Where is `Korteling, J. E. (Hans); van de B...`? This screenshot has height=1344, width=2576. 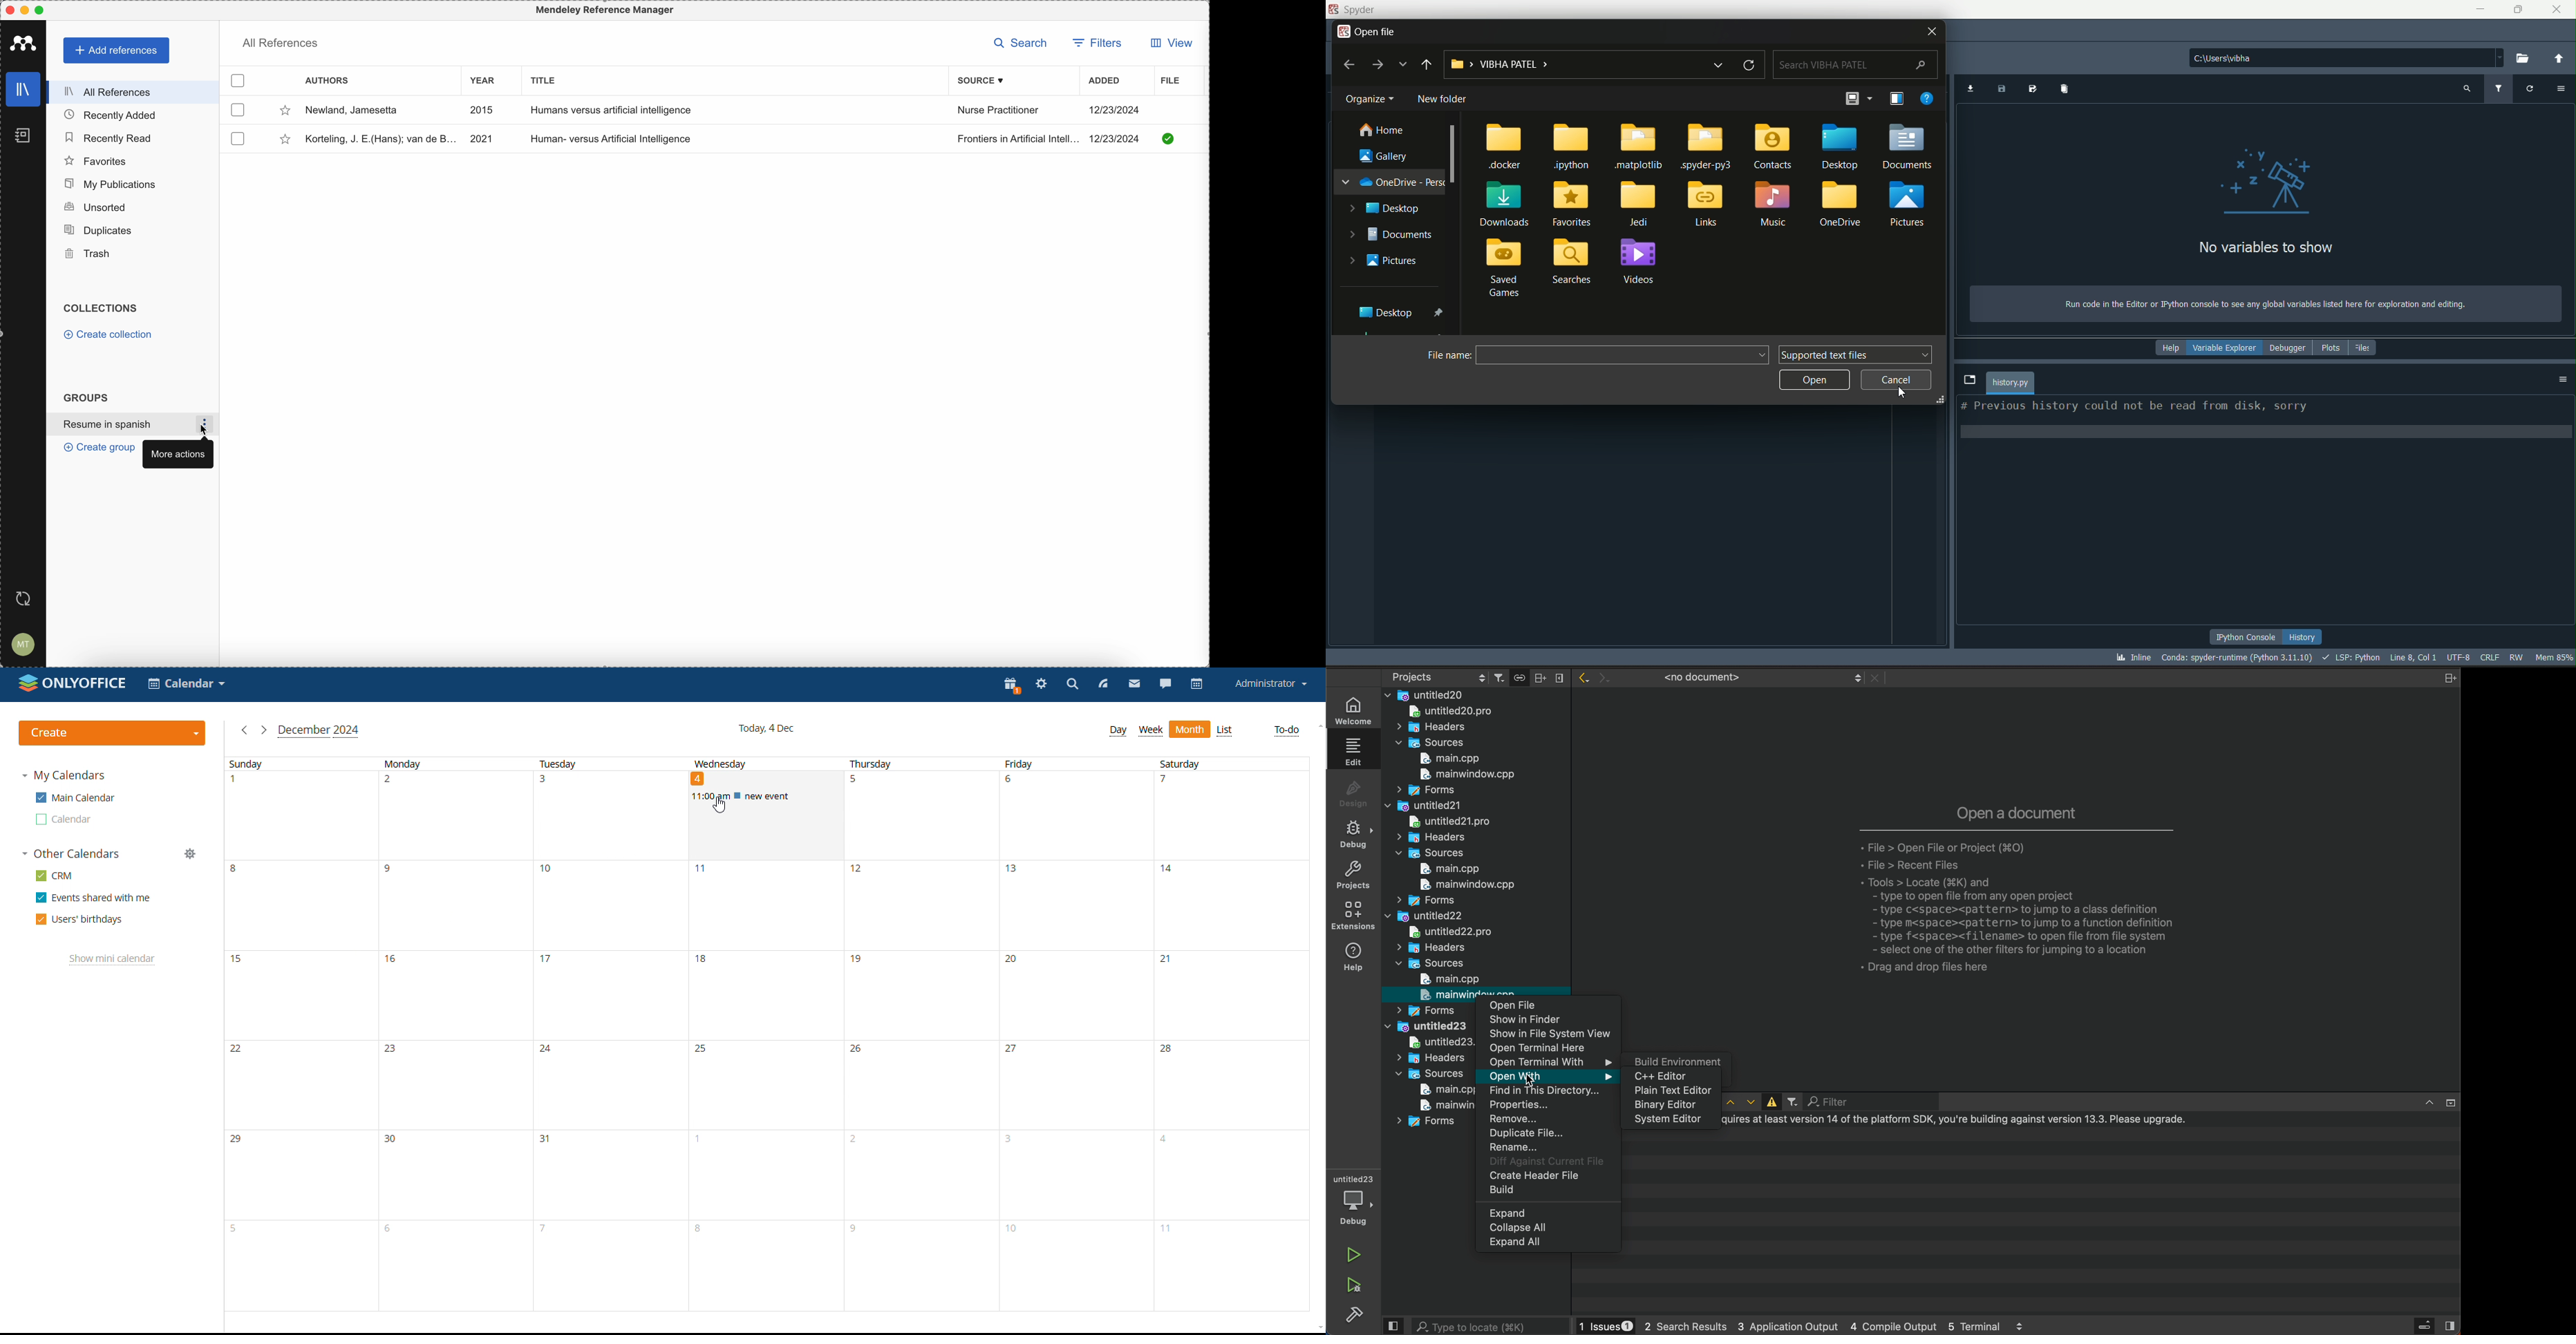 Korteling, J. E. (Hans); van de B... is located at coordinates (378, 137).